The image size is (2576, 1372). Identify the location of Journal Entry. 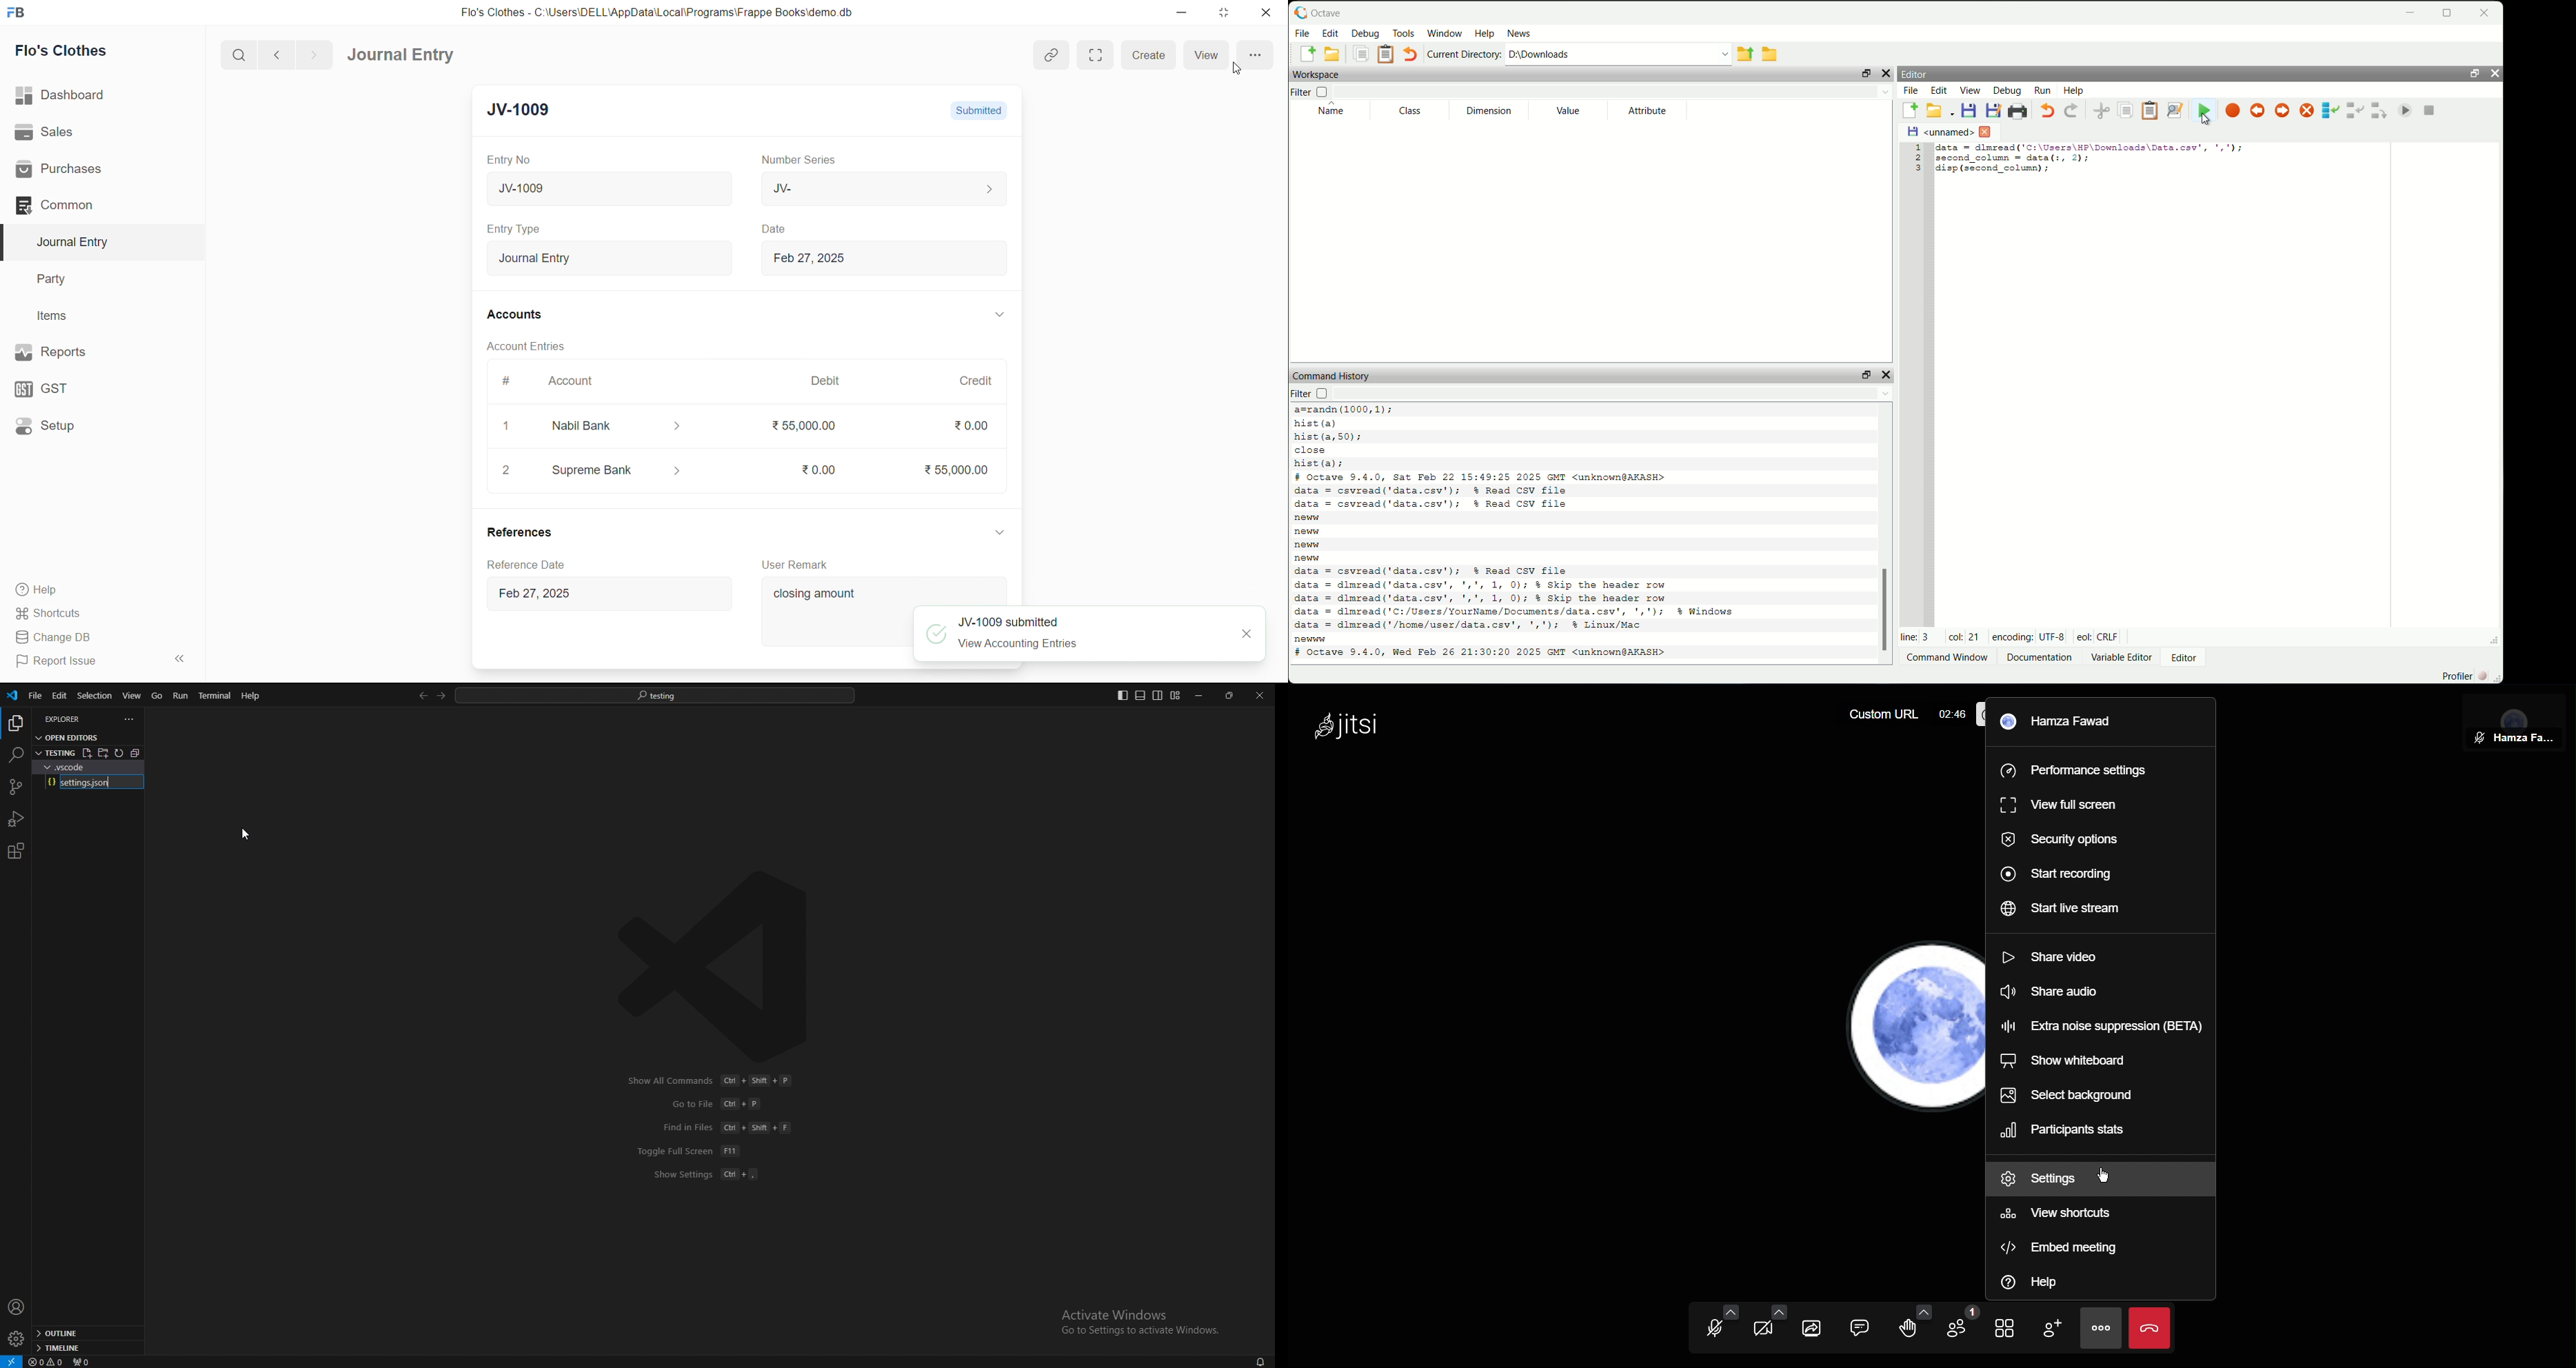
(609, 258).